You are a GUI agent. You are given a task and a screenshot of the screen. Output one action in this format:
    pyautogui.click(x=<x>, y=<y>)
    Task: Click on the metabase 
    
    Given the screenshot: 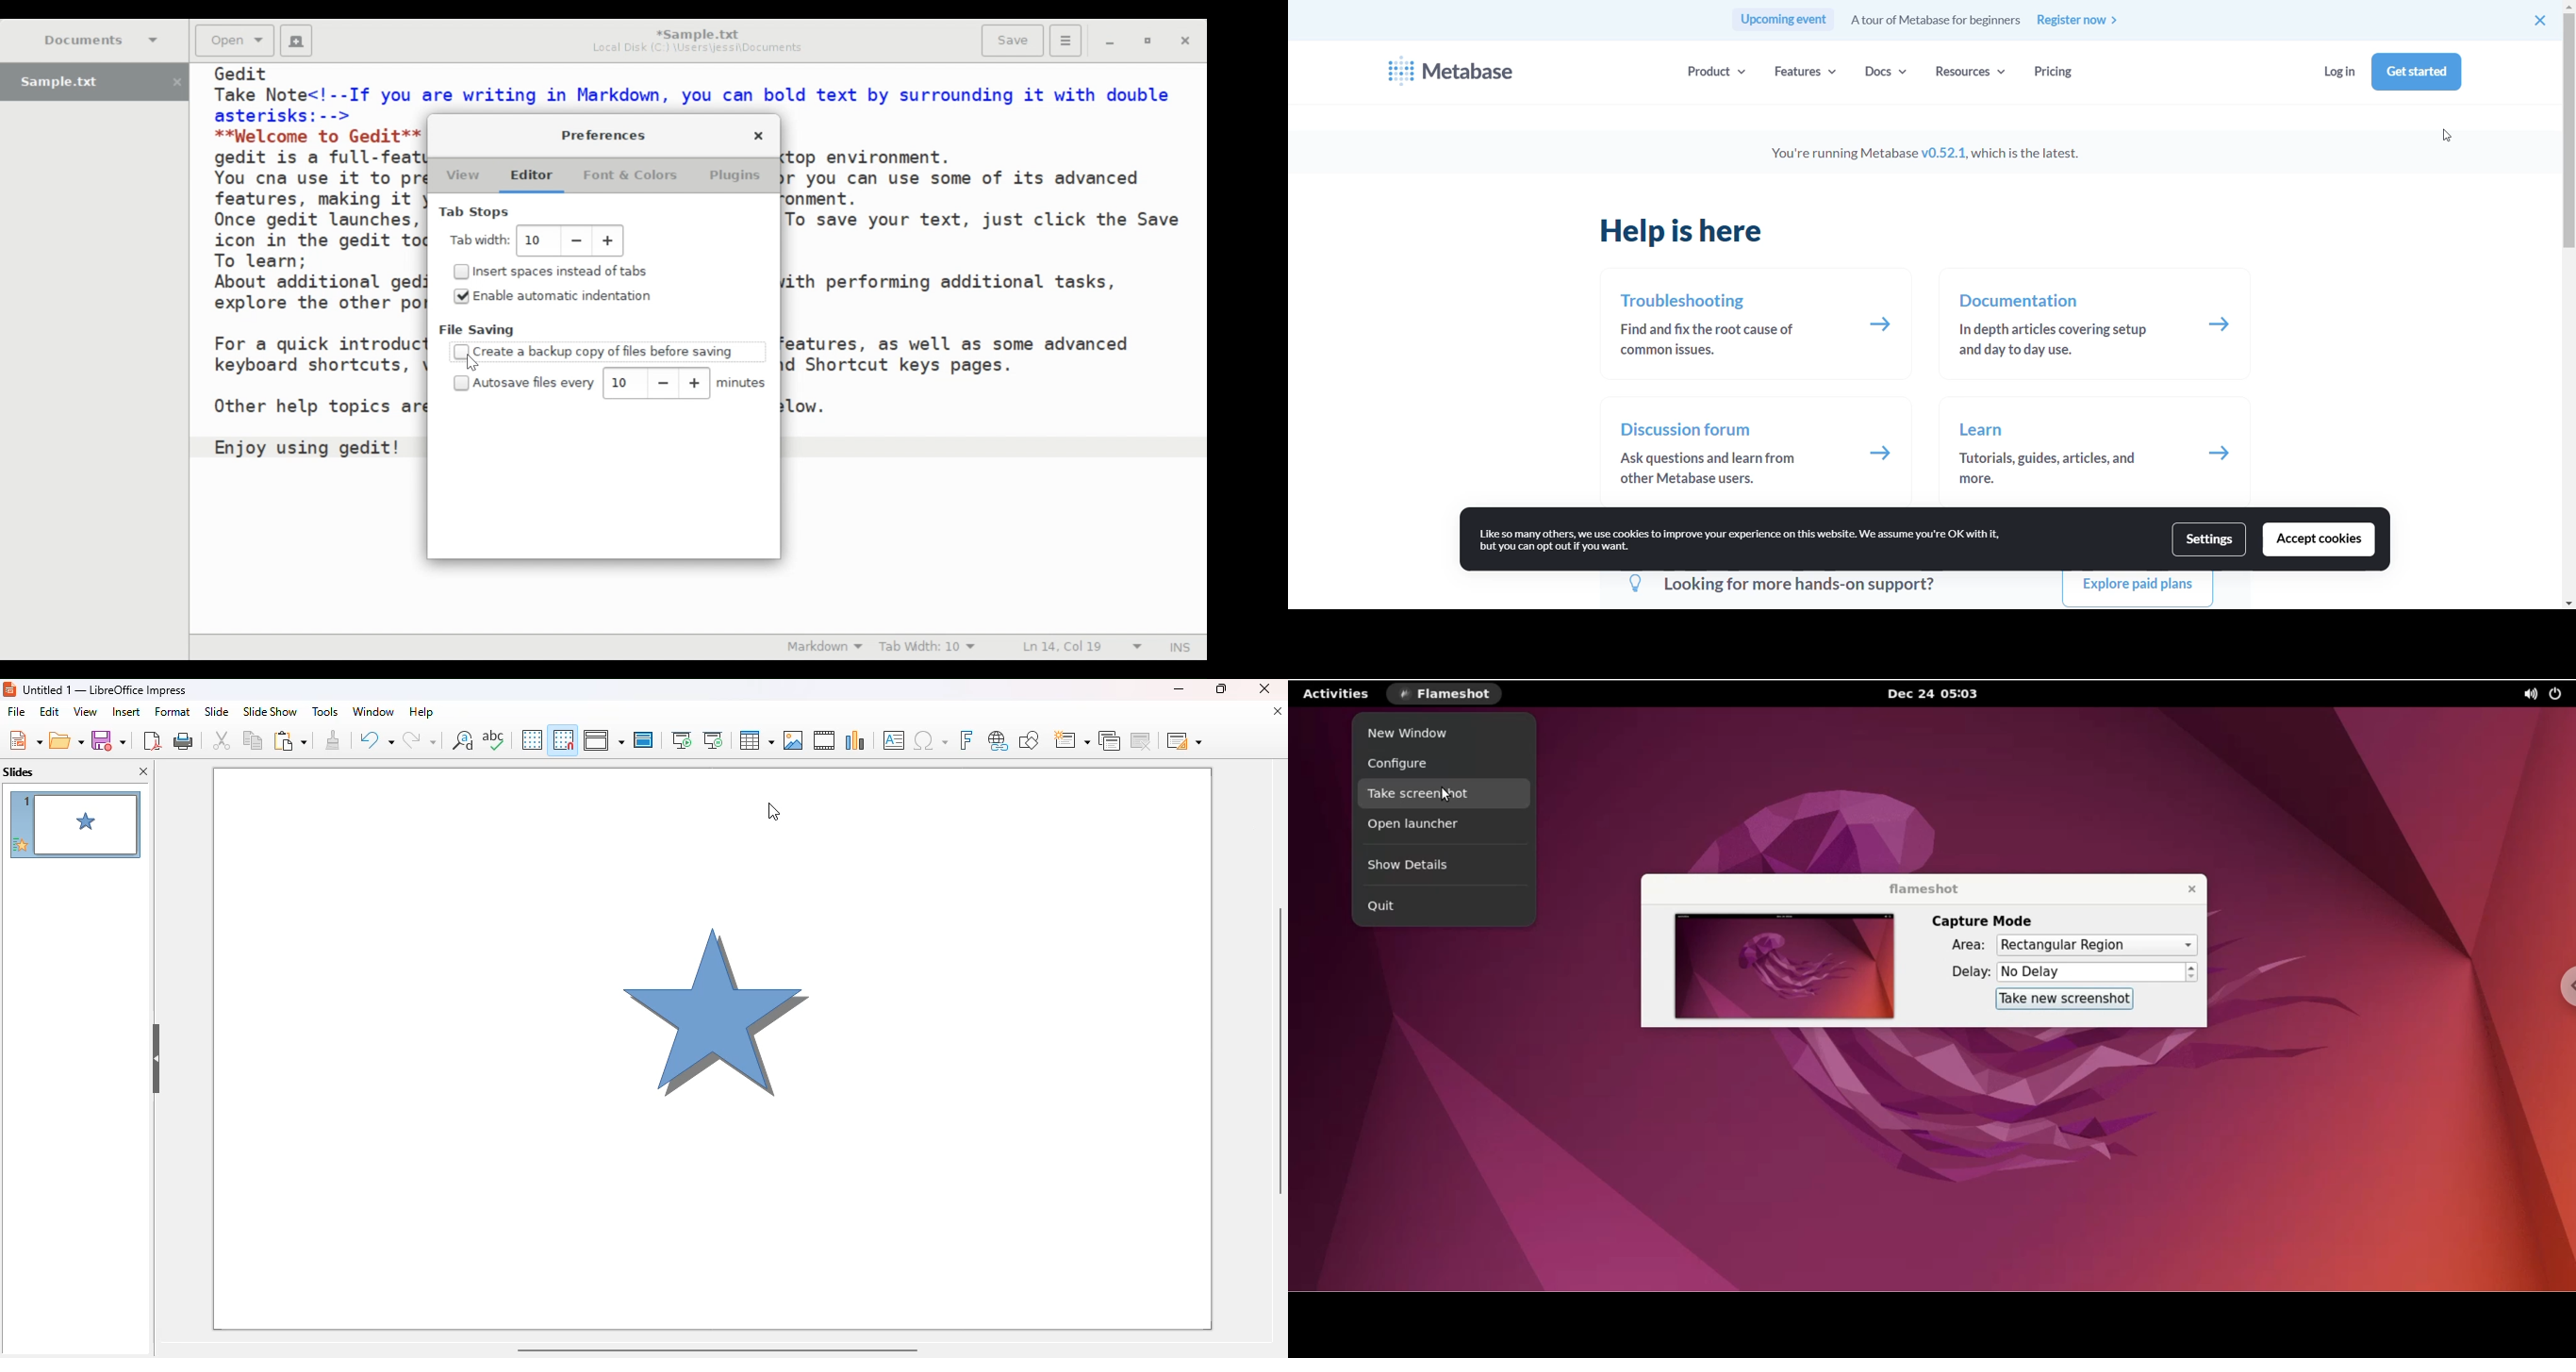 What is the action you would take?
    pyautogui.click(x=1474, y=73)
    